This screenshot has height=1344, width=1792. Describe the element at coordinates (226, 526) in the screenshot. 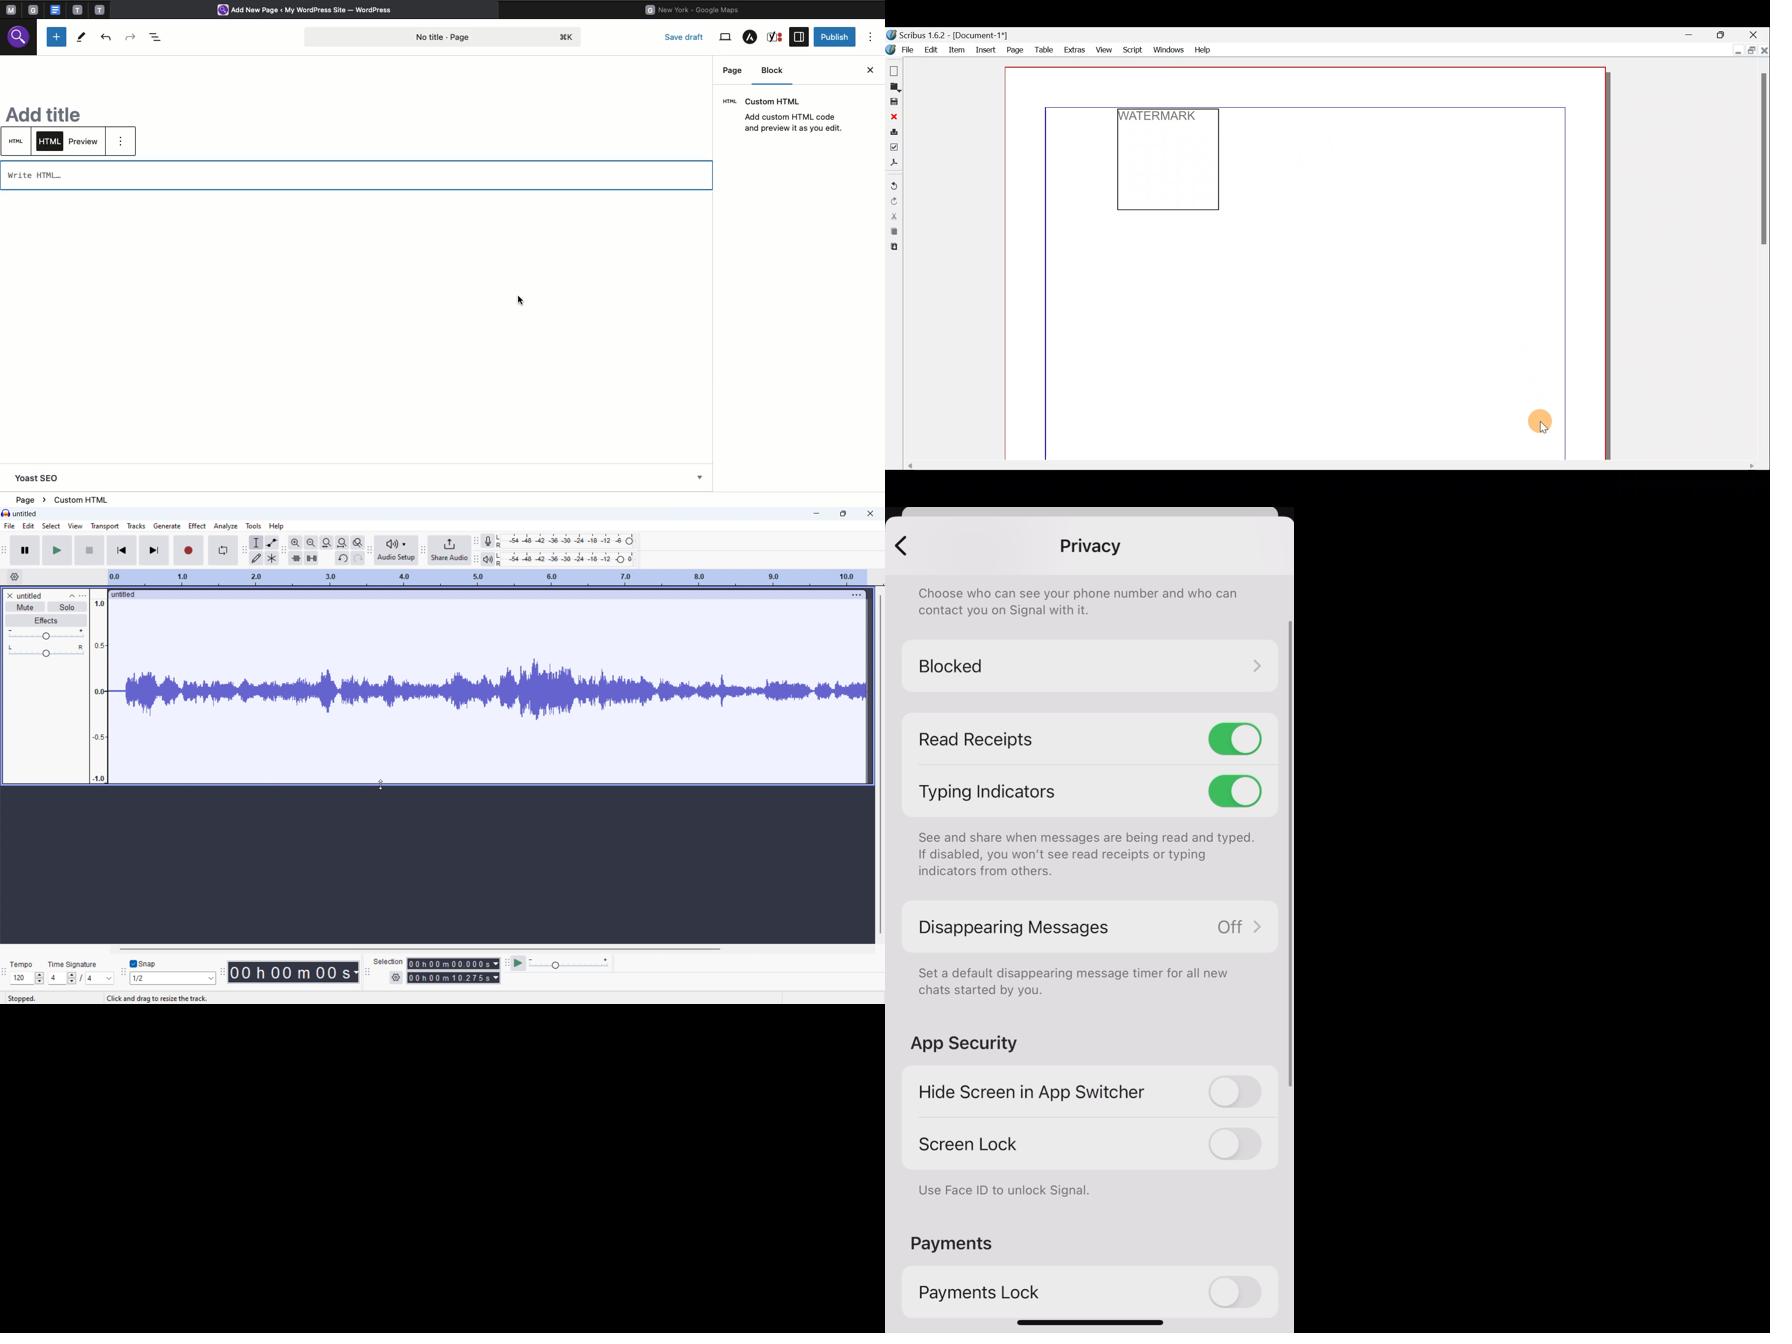

I see `analyze` at that location.